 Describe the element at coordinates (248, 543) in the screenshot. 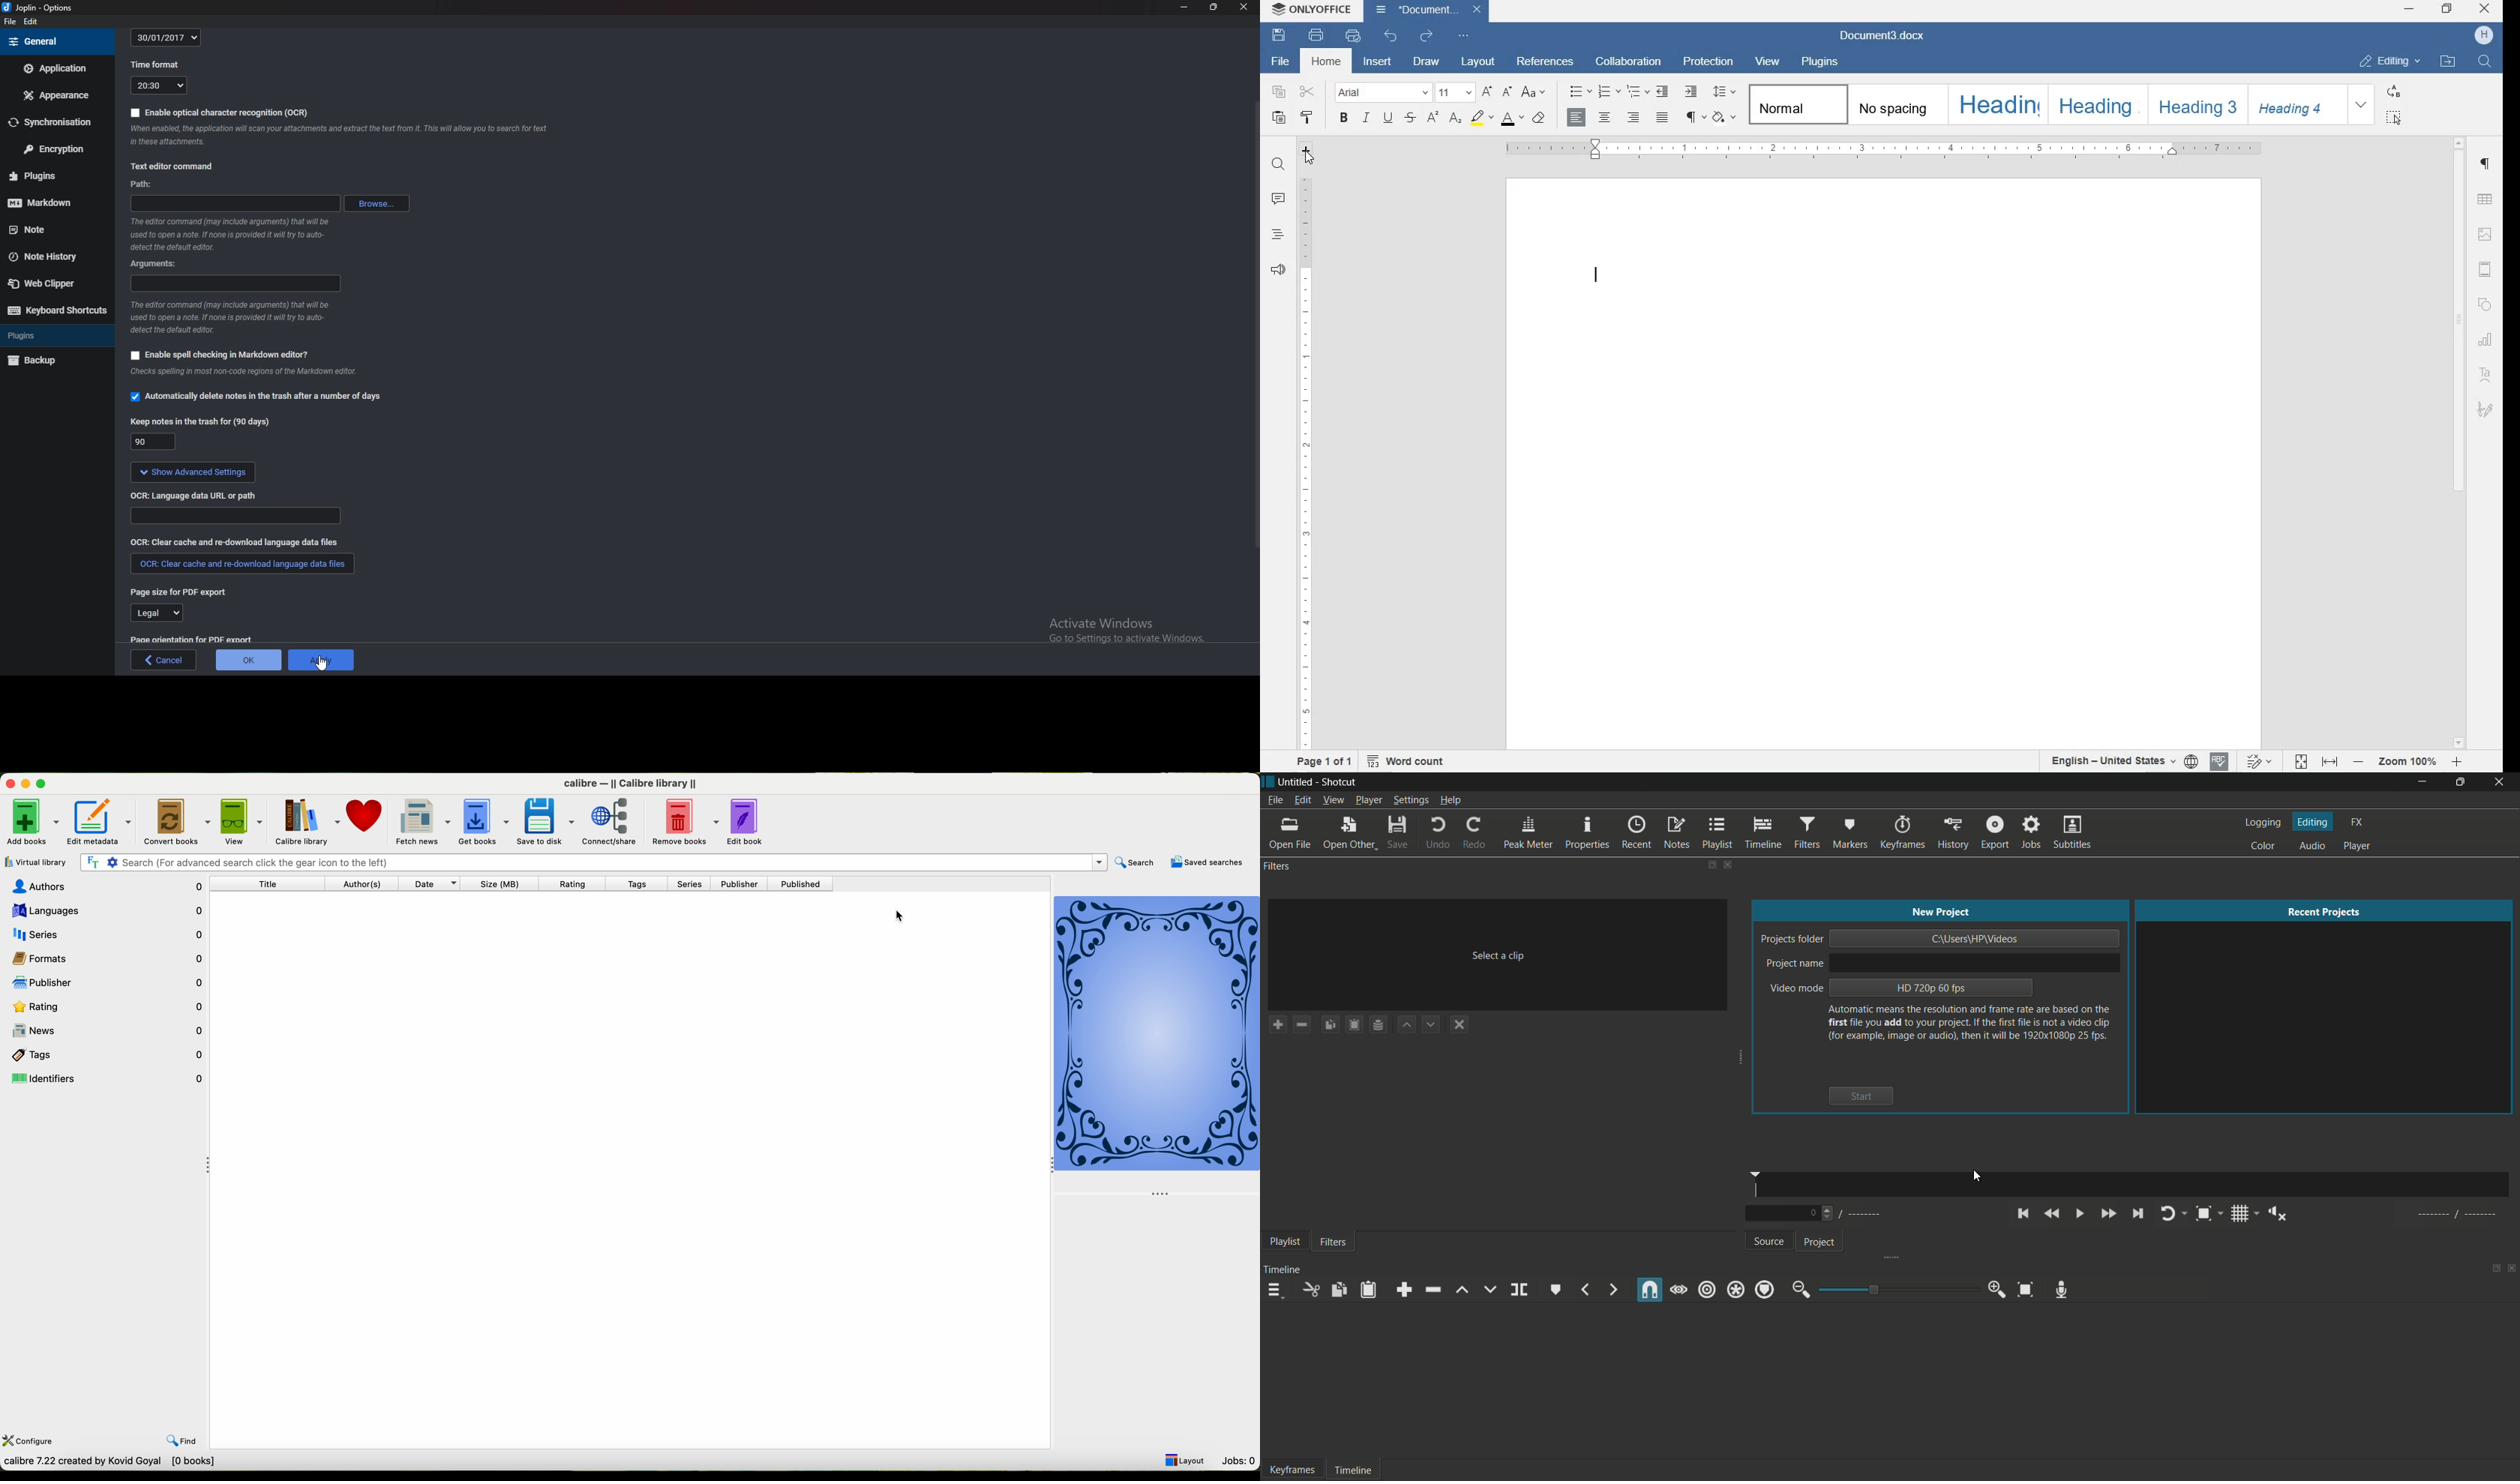

I see `O C R clear cash and redownload language data files` at that location.